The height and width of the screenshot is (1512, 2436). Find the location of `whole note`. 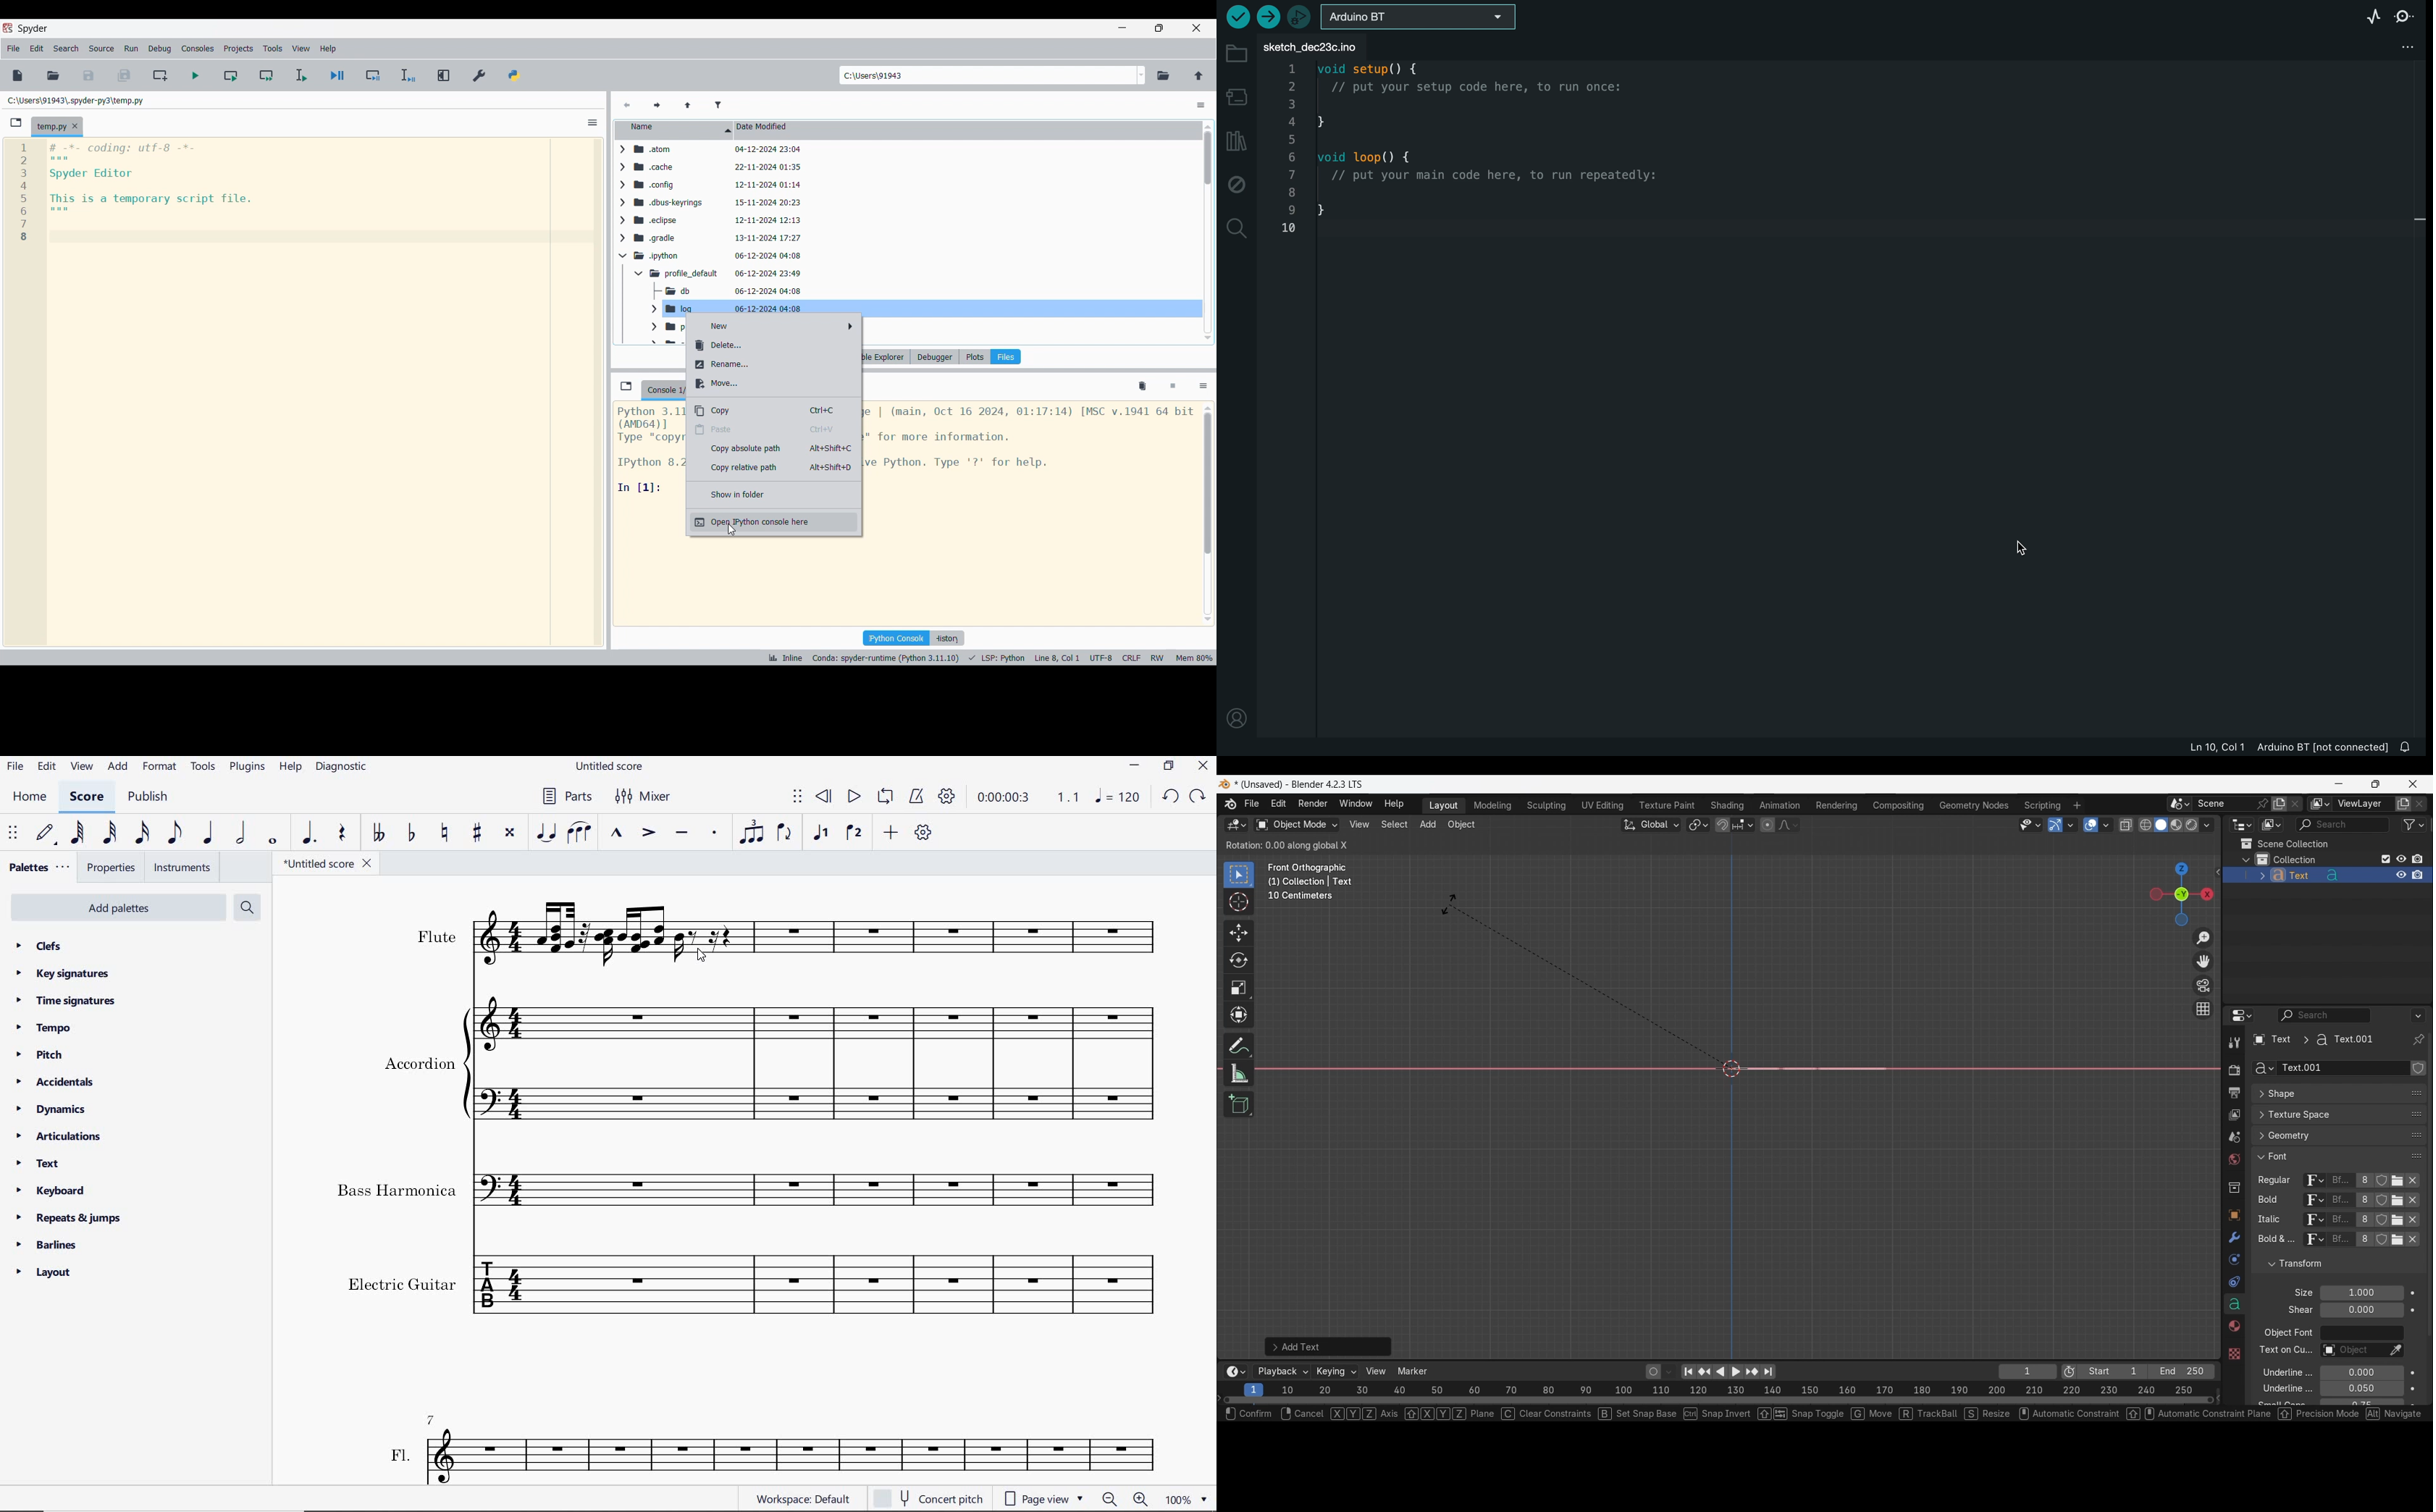

whole note is located at coordinates (272, 842).